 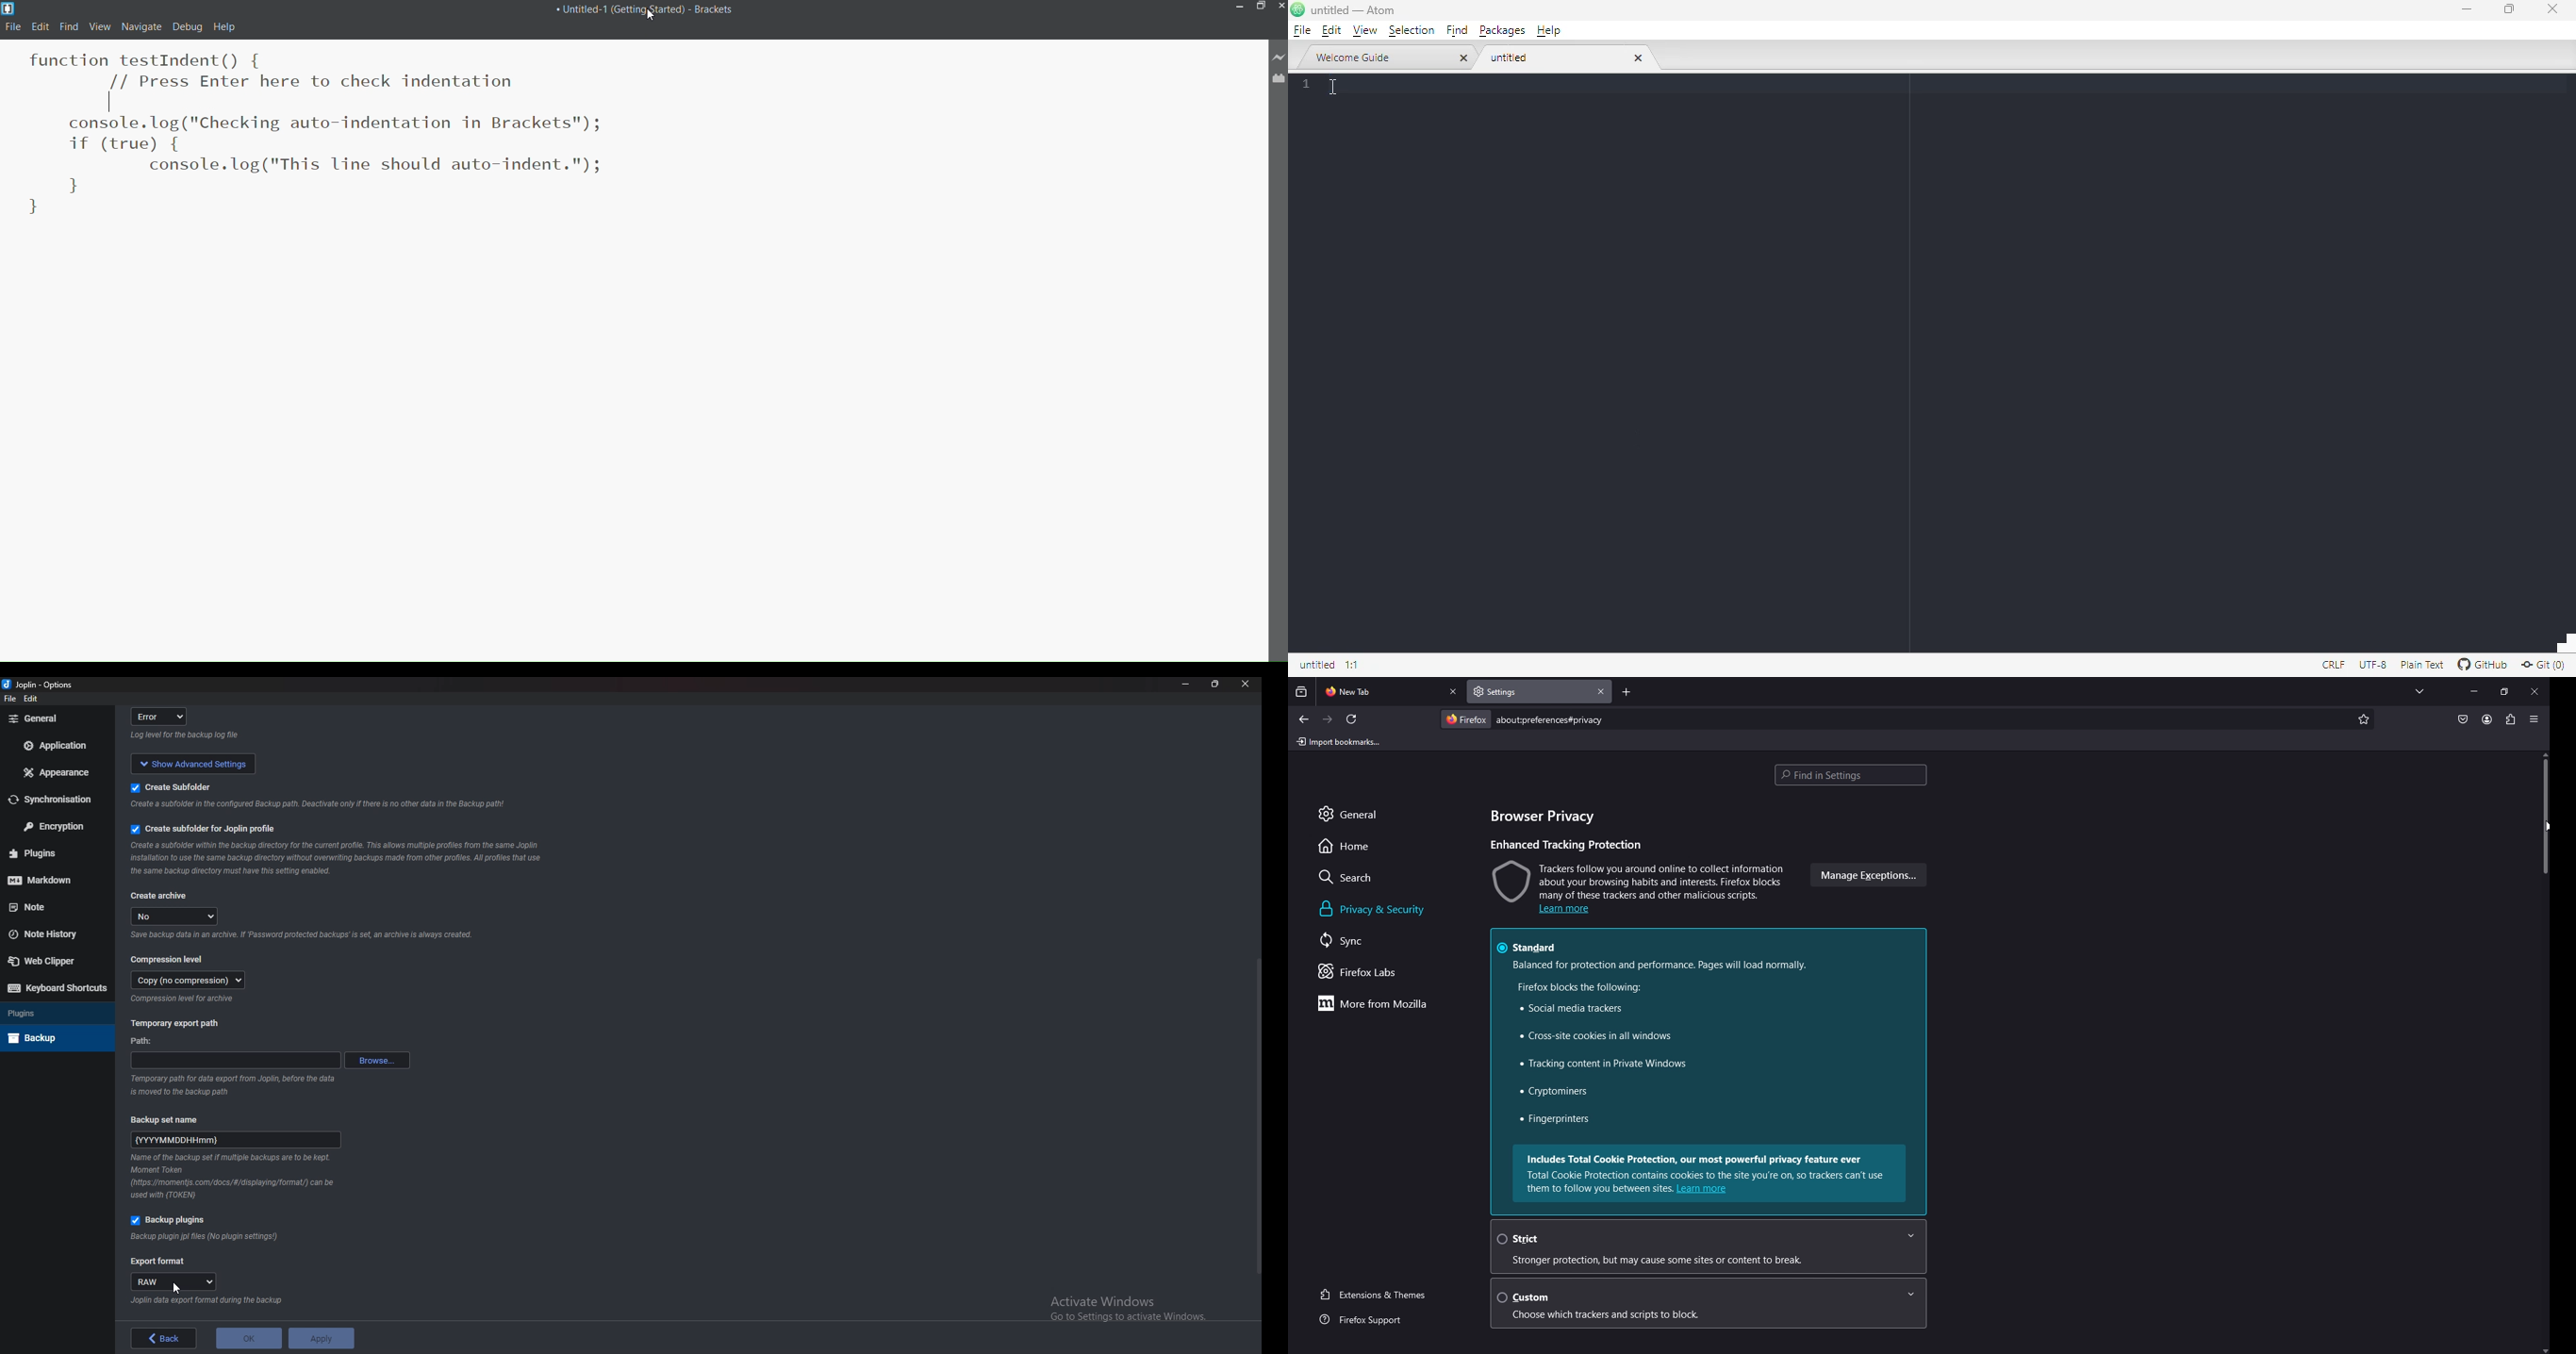 What do you see at coordinates (51, 853) in the screenshot?
I see `Plugins` at bounding box center [51, 853].